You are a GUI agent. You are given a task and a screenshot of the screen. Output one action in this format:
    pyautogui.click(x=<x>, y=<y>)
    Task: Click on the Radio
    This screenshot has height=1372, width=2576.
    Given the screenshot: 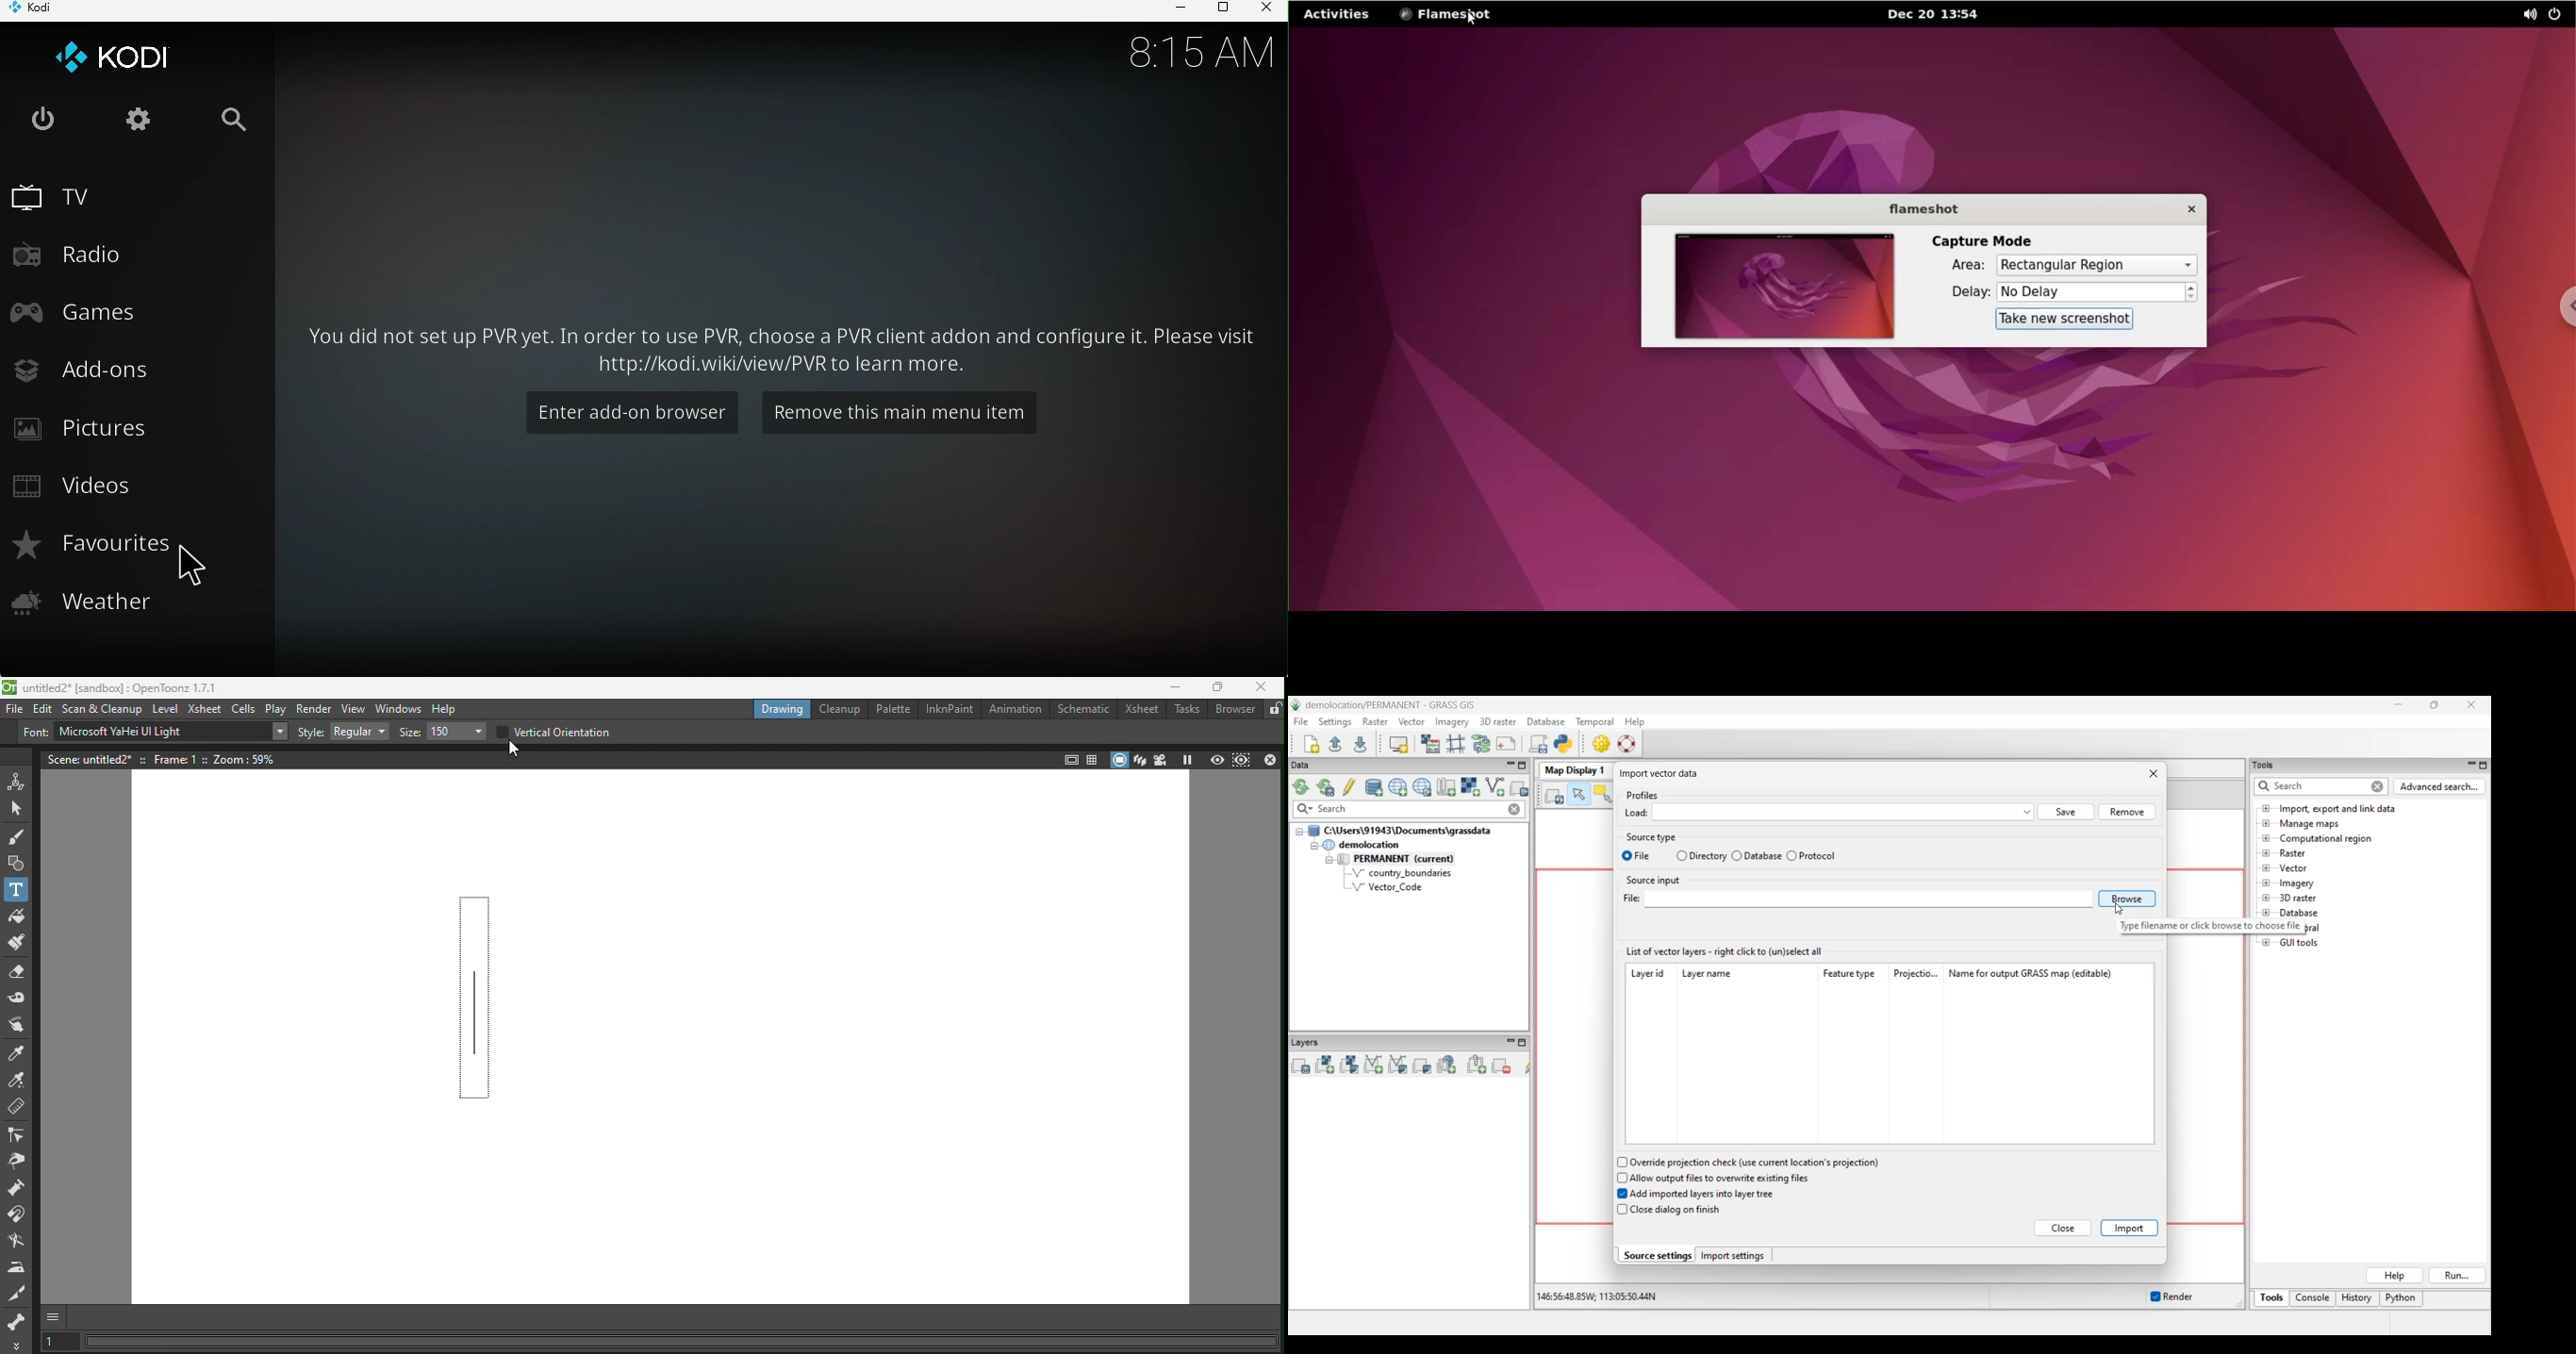 What is the action you would take?
    pyautogui.click(x=128, y=256)
    